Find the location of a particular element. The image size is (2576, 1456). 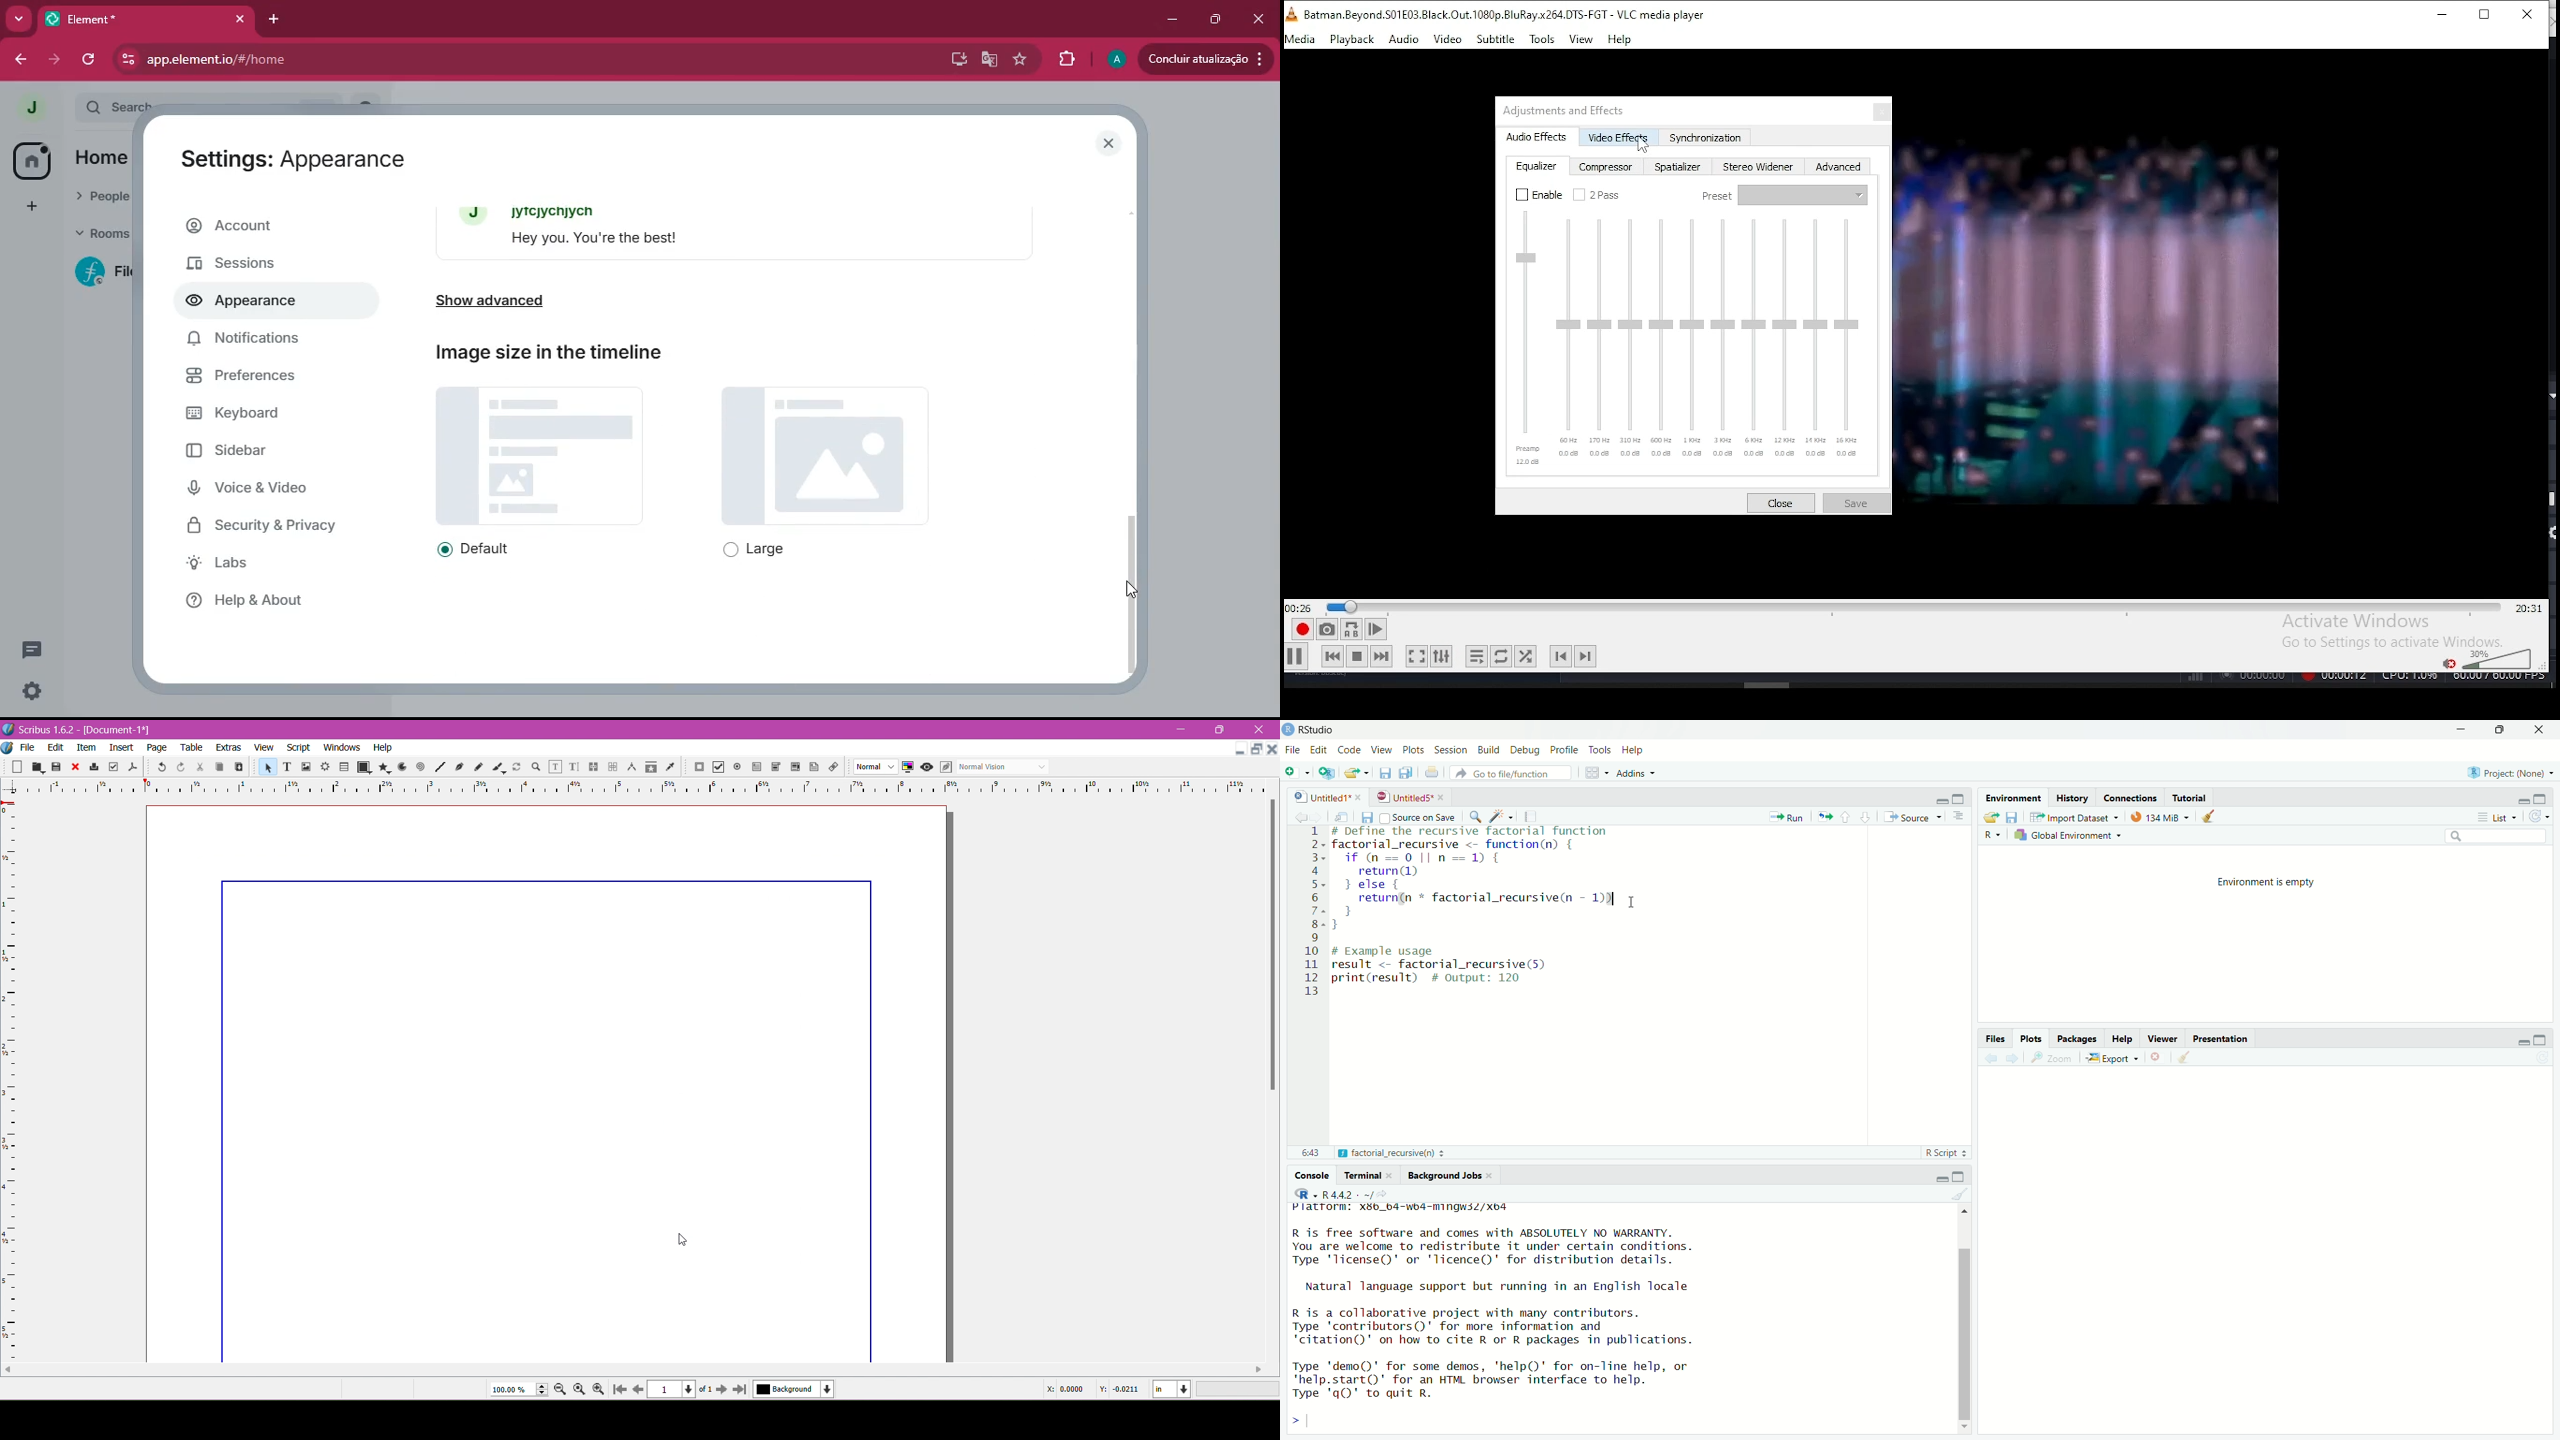

Maximize is located at coordinates (2497, 731).